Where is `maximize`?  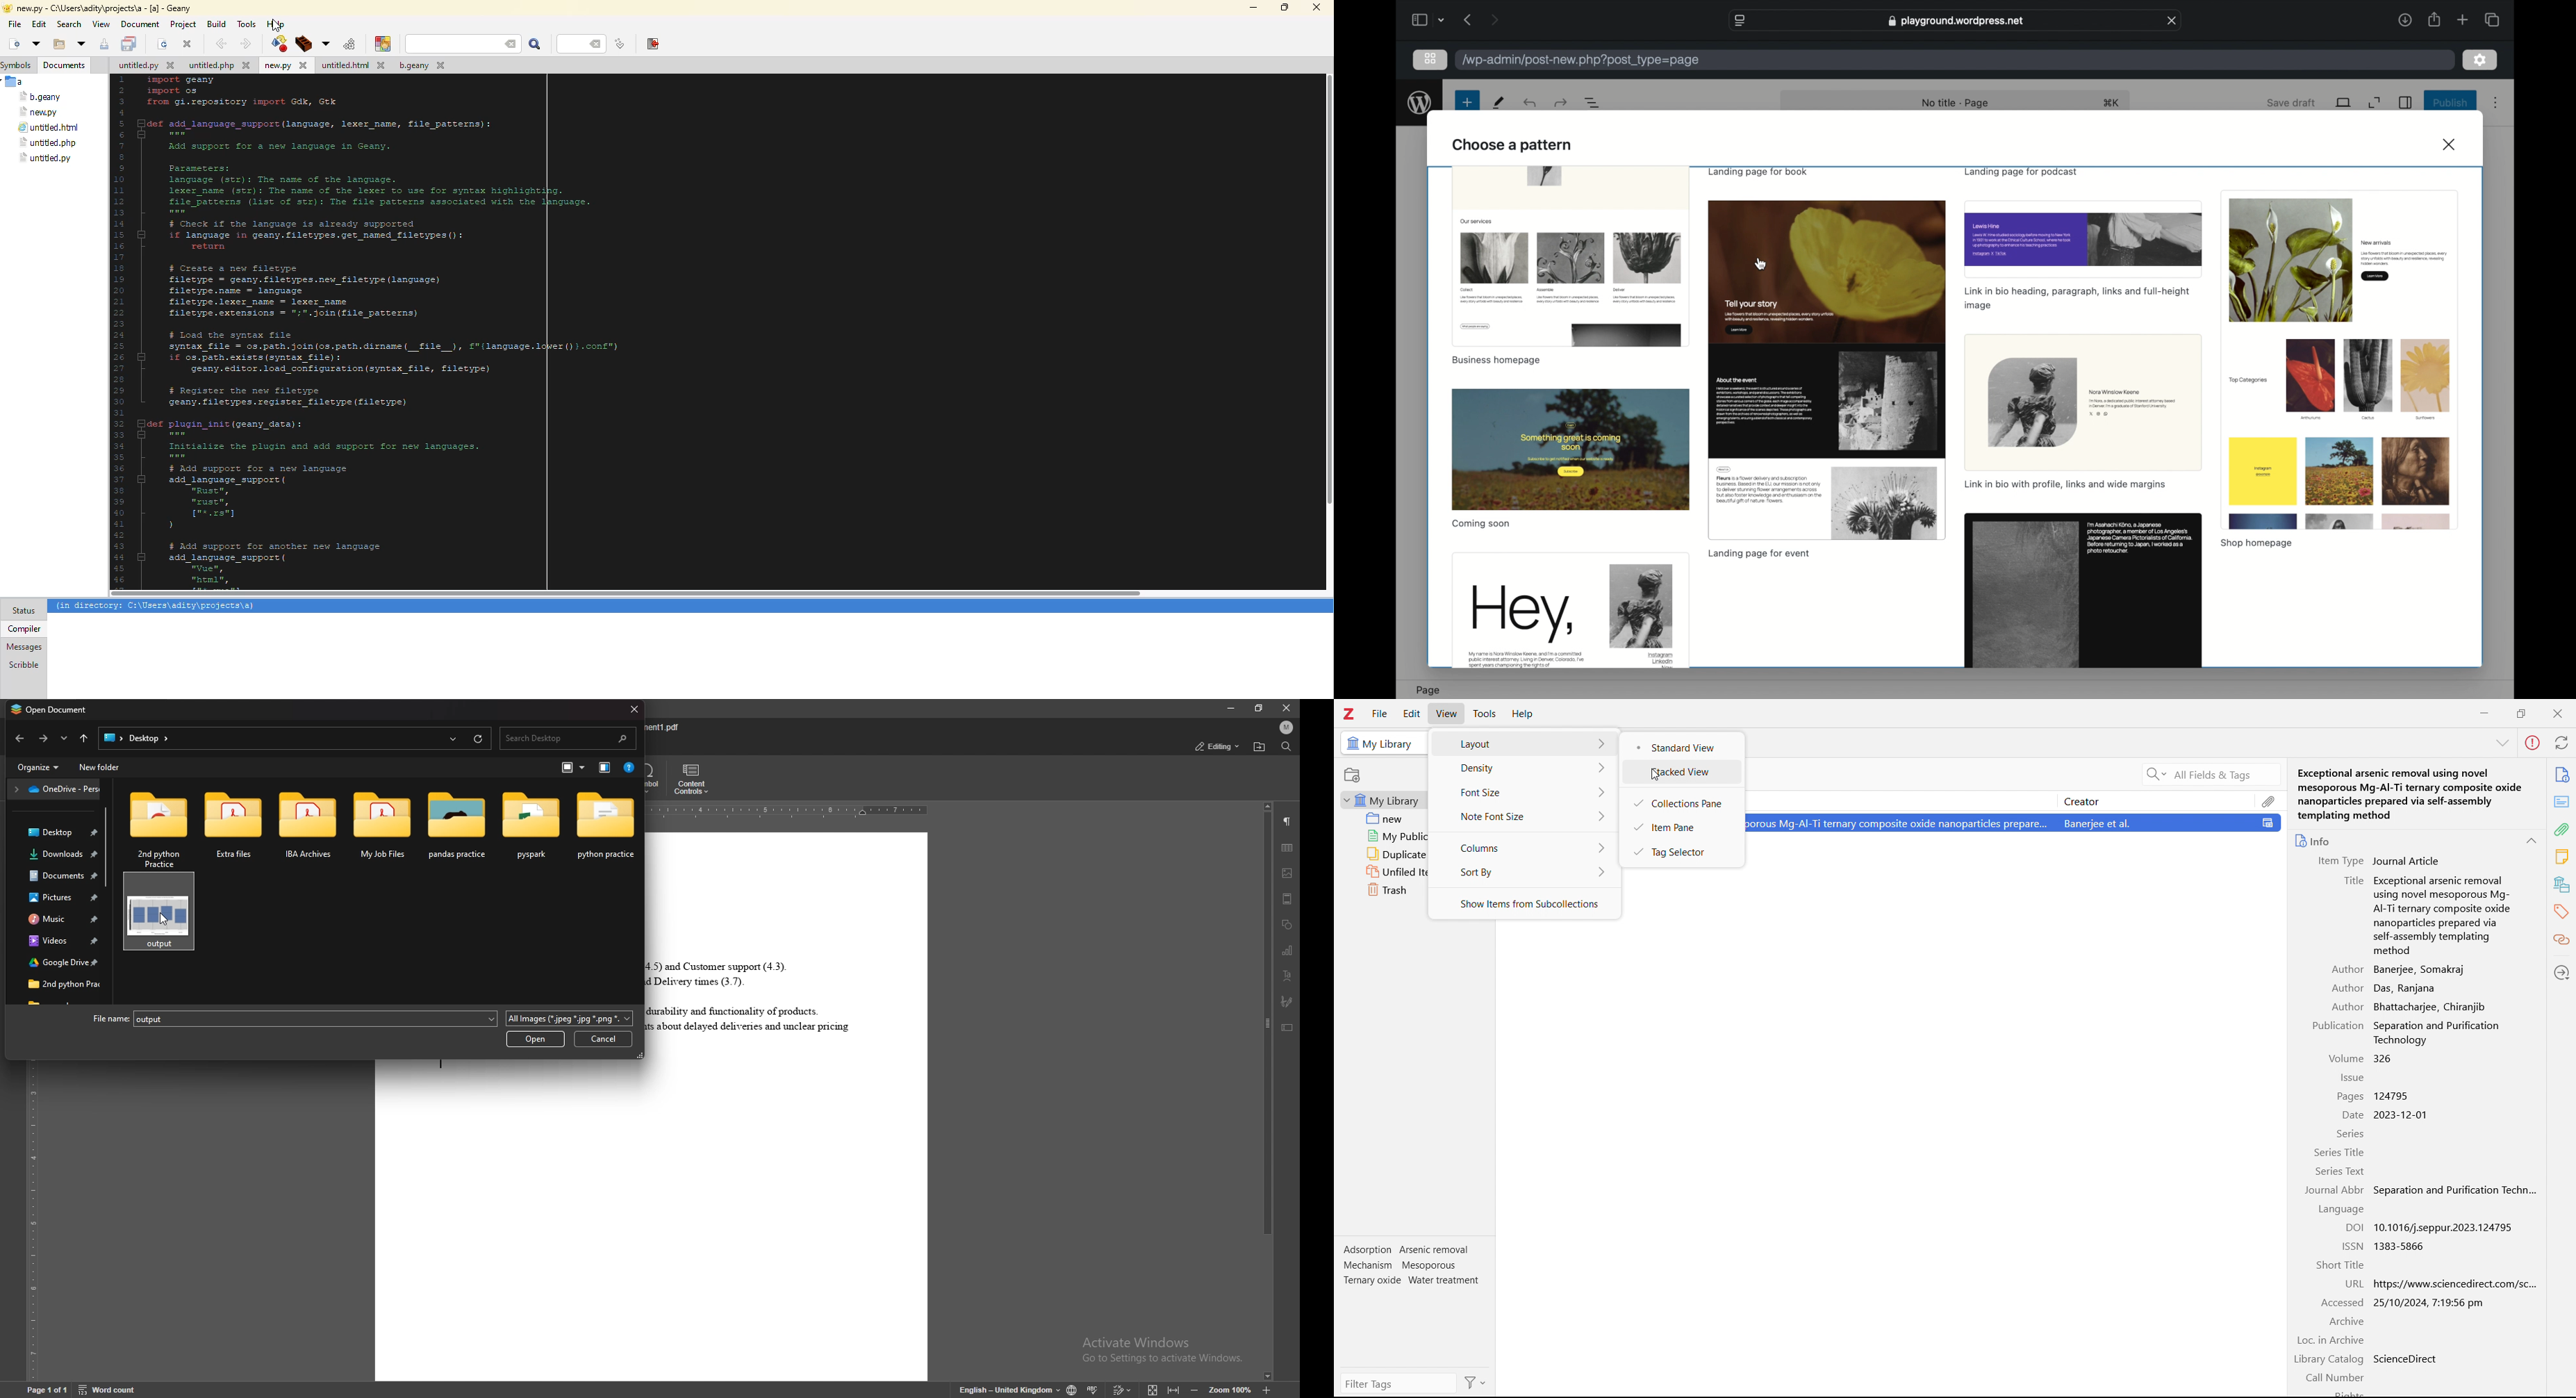 maximize is located at coordinates (2521, 712).